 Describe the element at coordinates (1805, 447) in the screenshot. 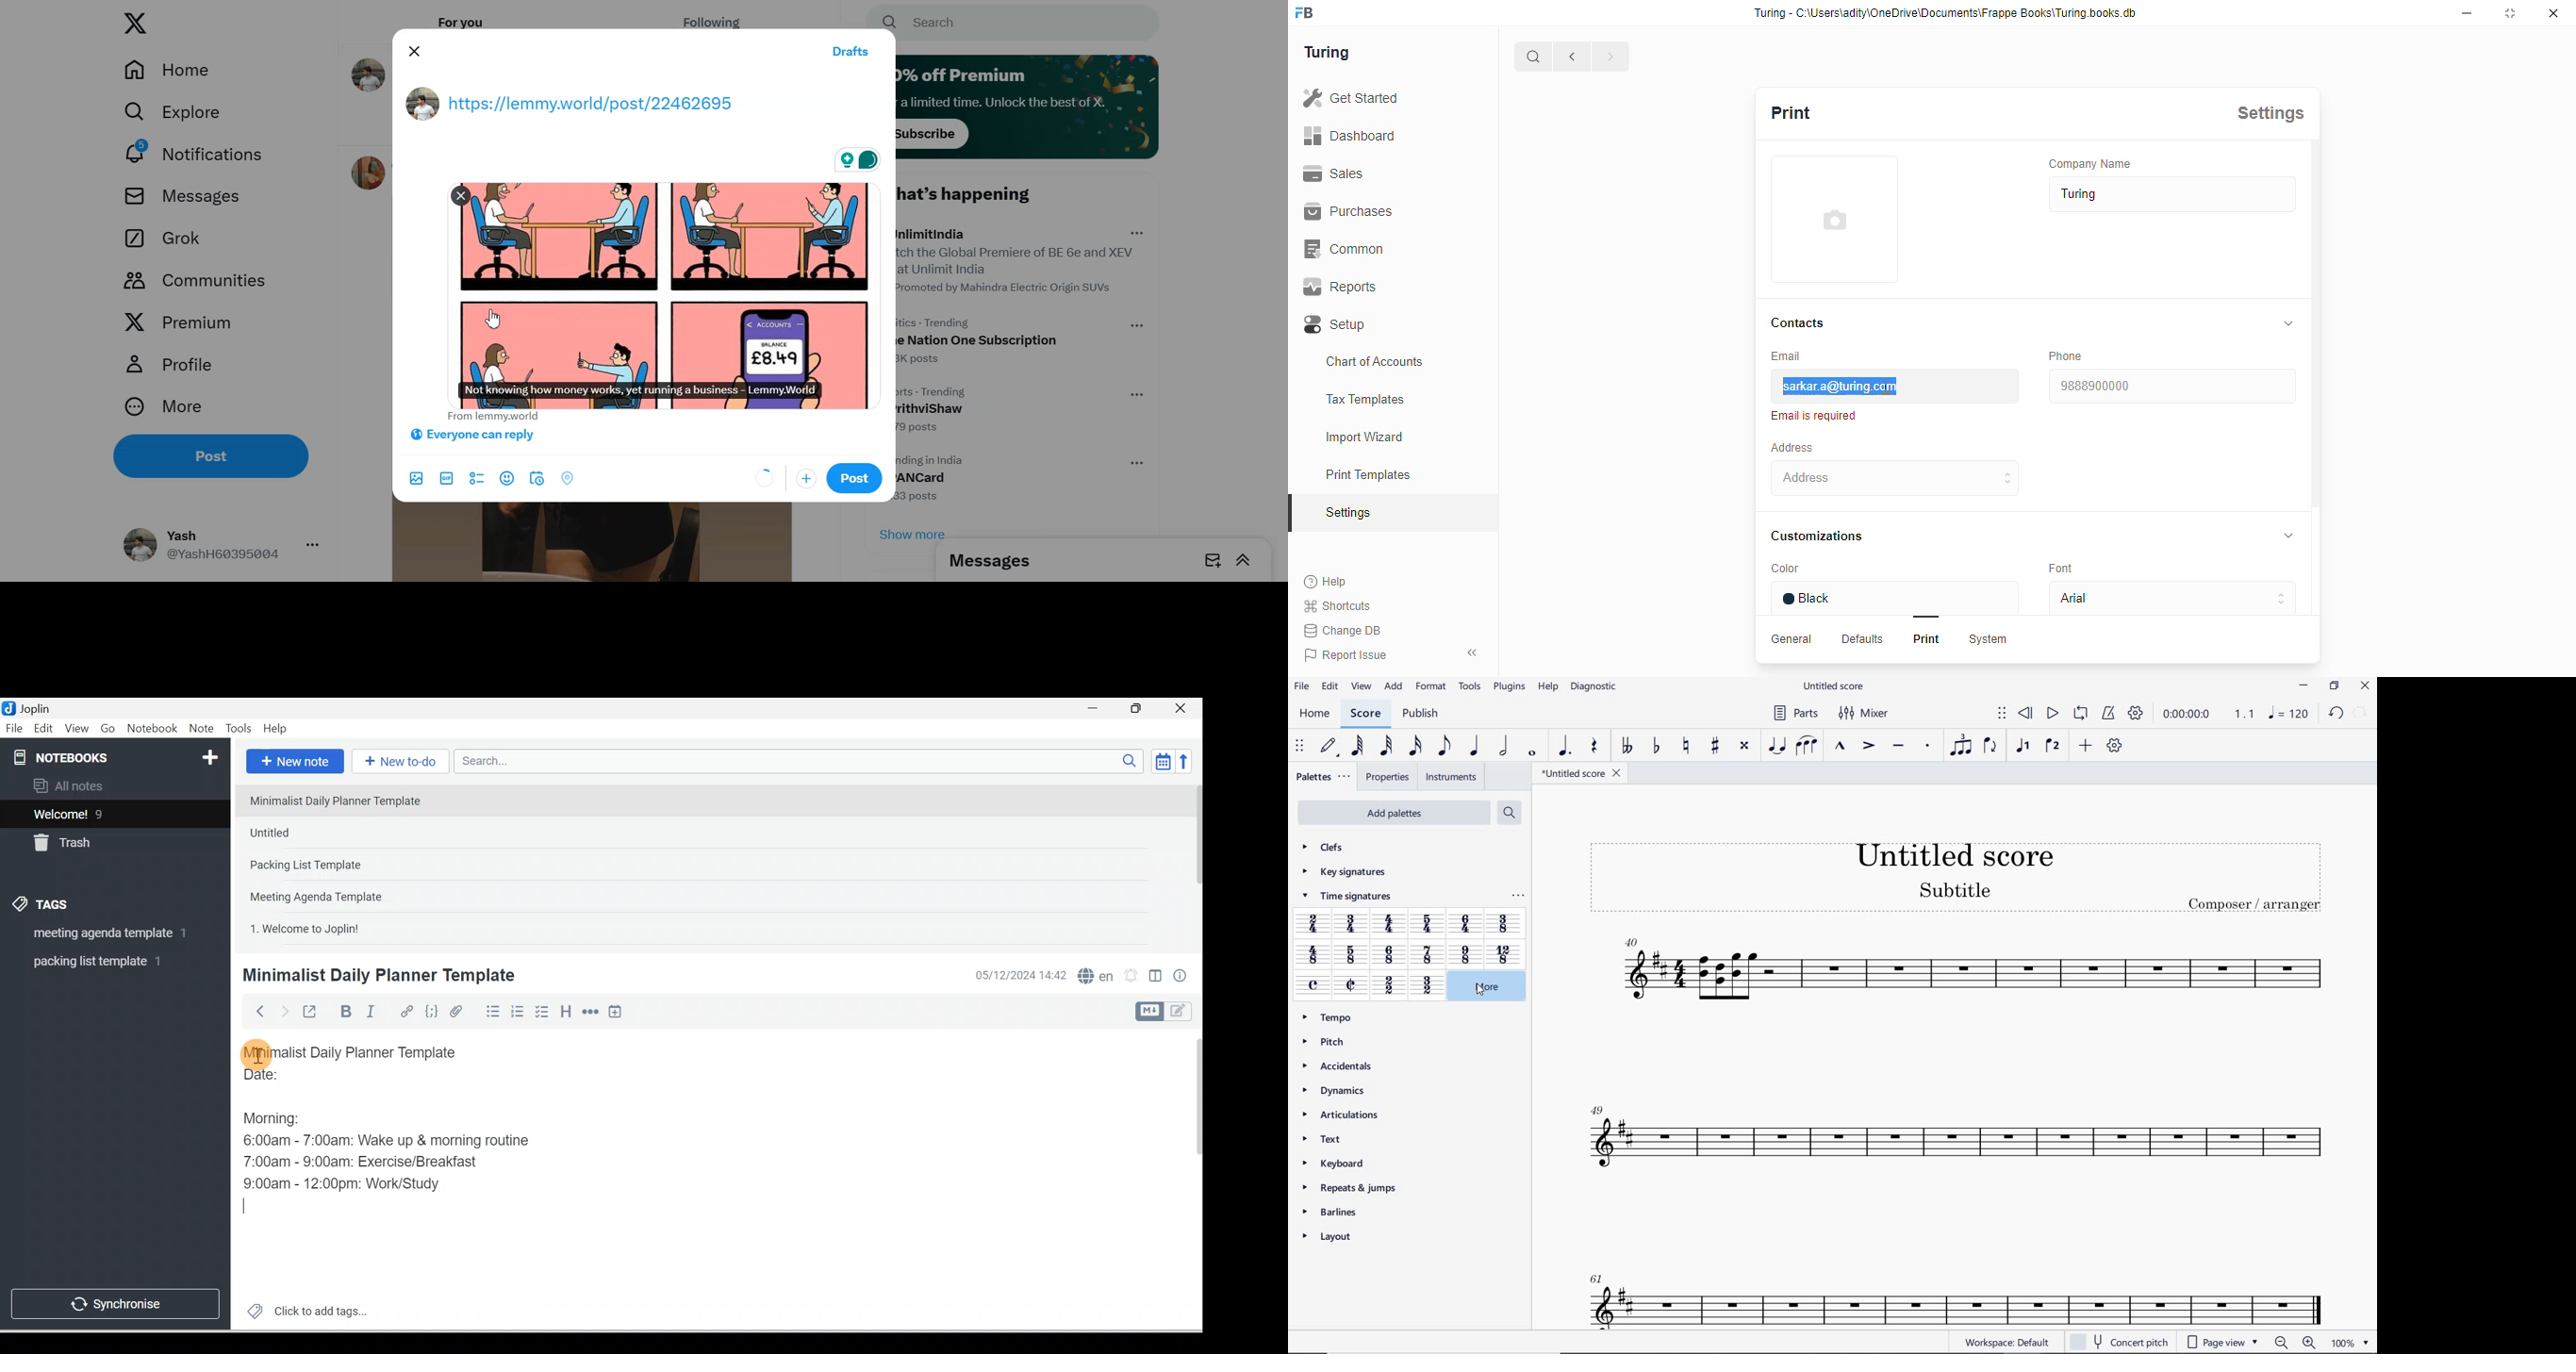

I see `‘Address` at that location.